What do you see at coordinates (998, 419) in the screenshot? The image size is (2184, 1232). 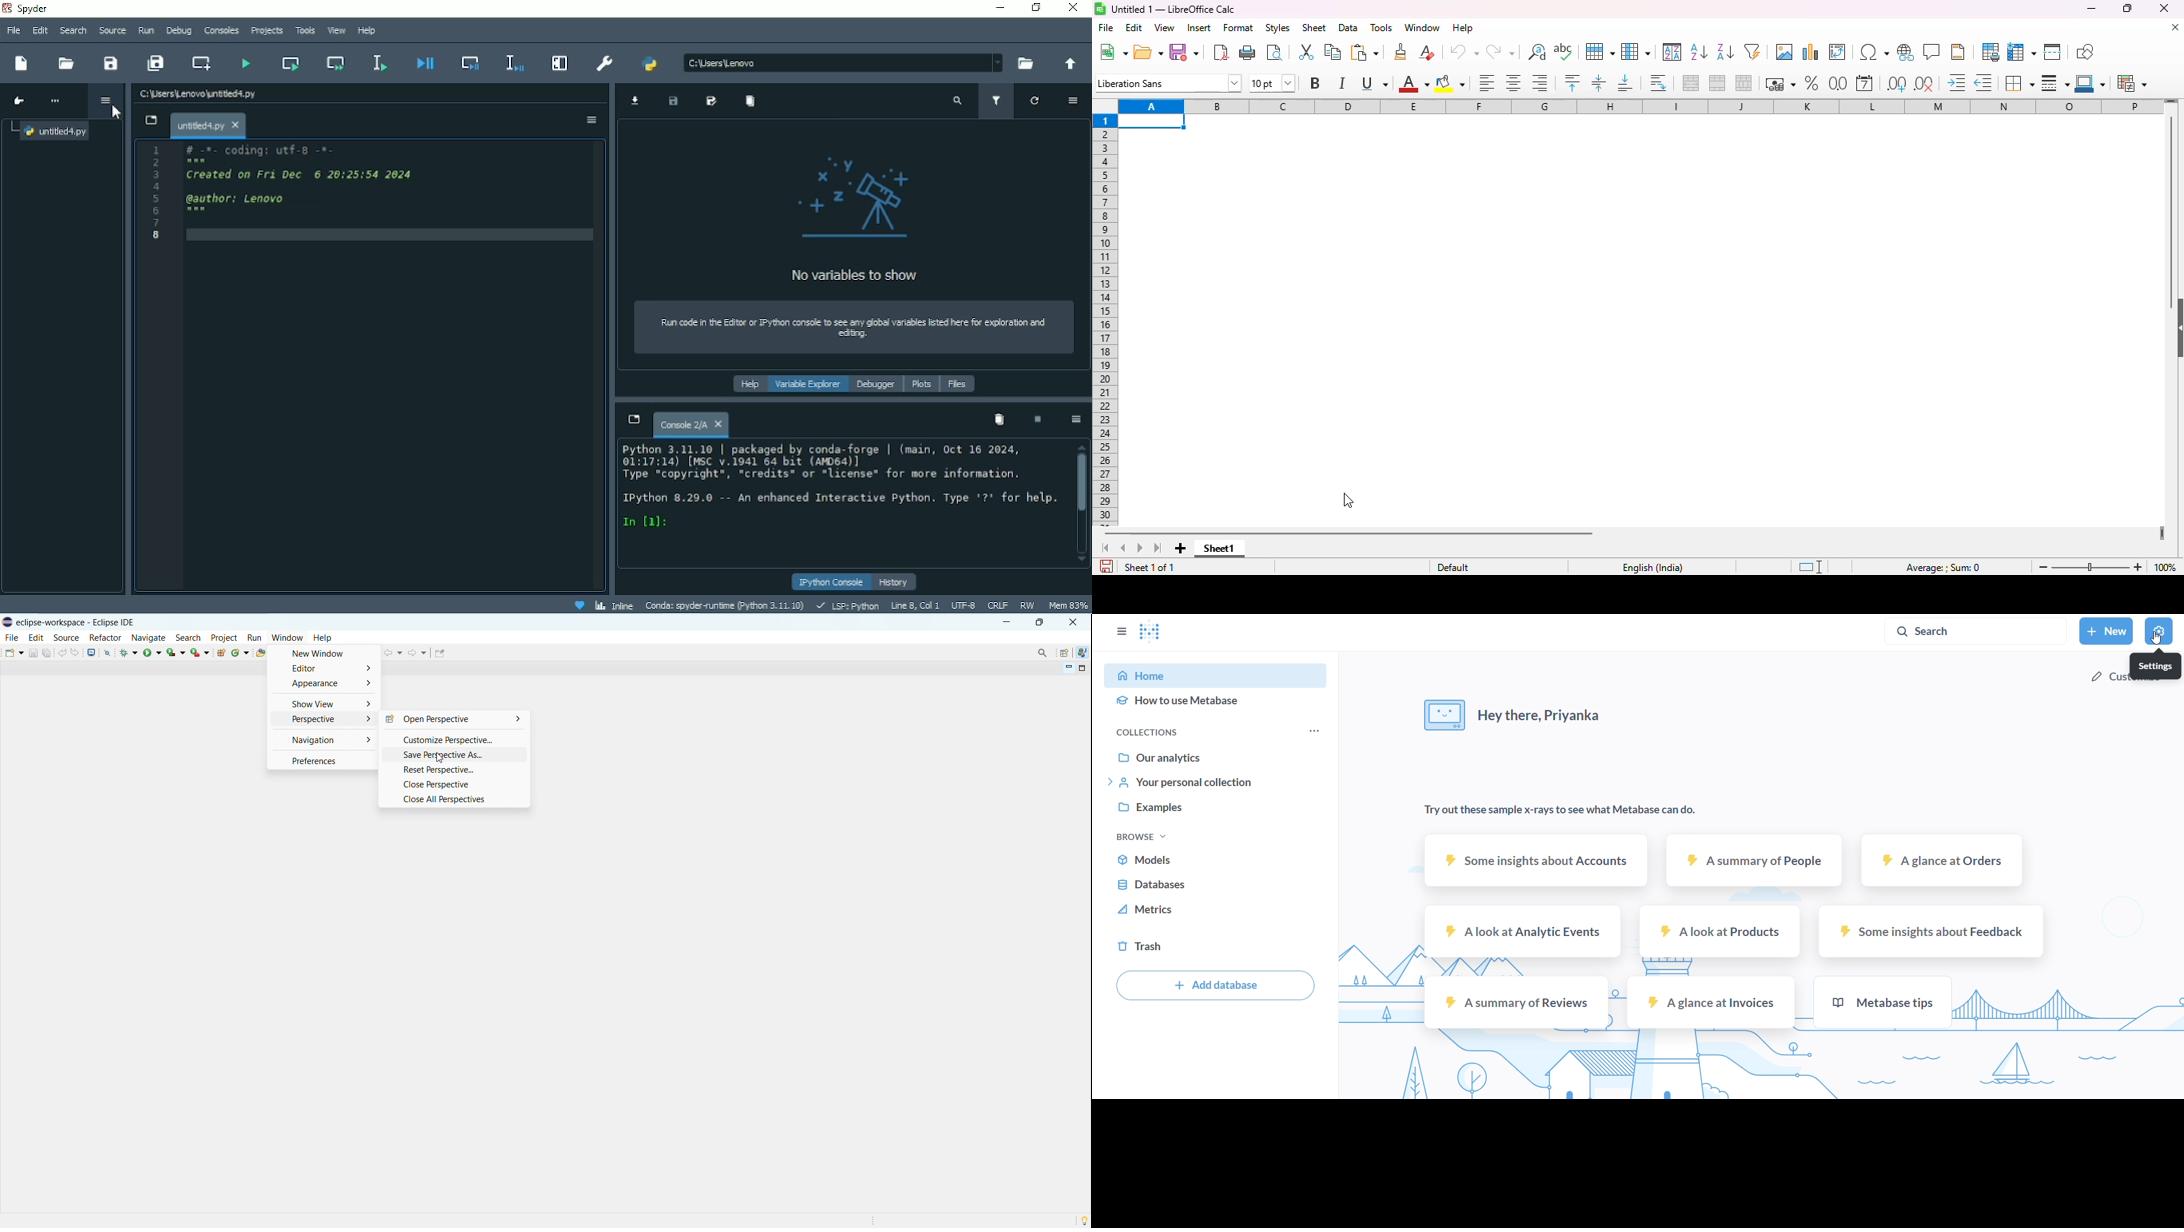 I see `Remove all variables from namespace` at bounding box center [998, 419].